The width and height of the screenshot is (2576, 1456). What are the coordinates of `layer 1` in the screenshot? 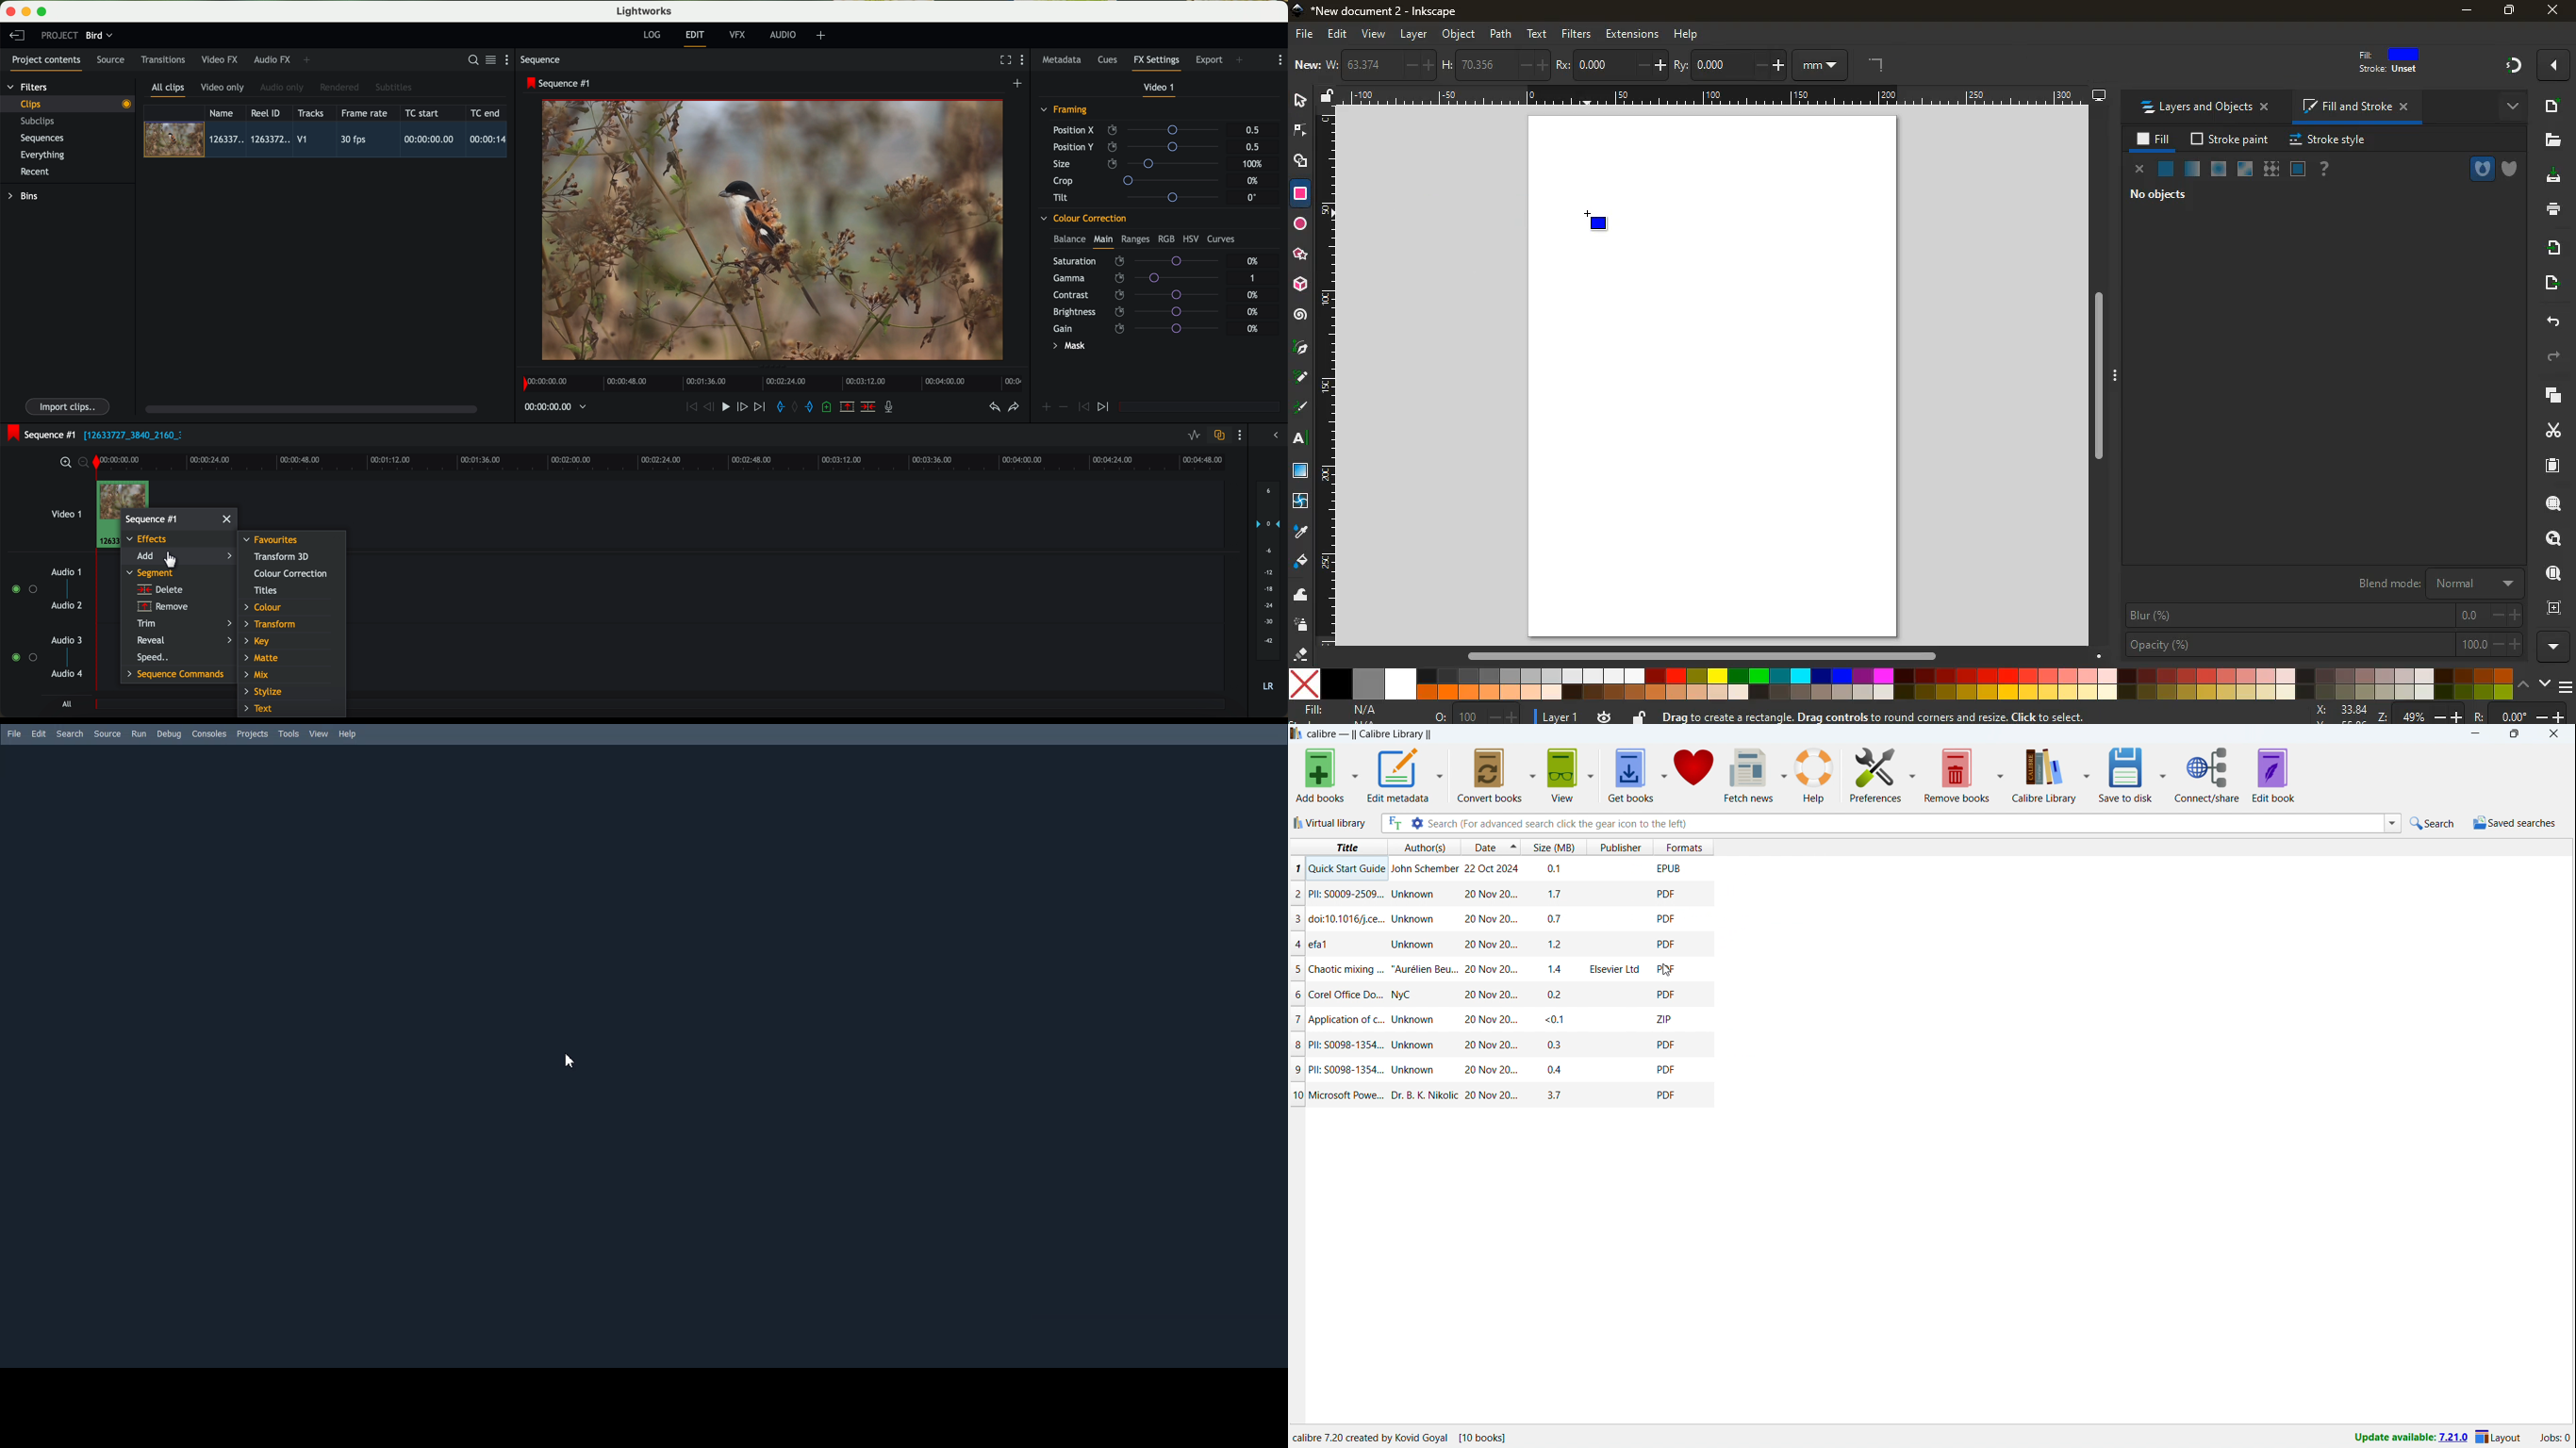 It's located at (1560, 717).